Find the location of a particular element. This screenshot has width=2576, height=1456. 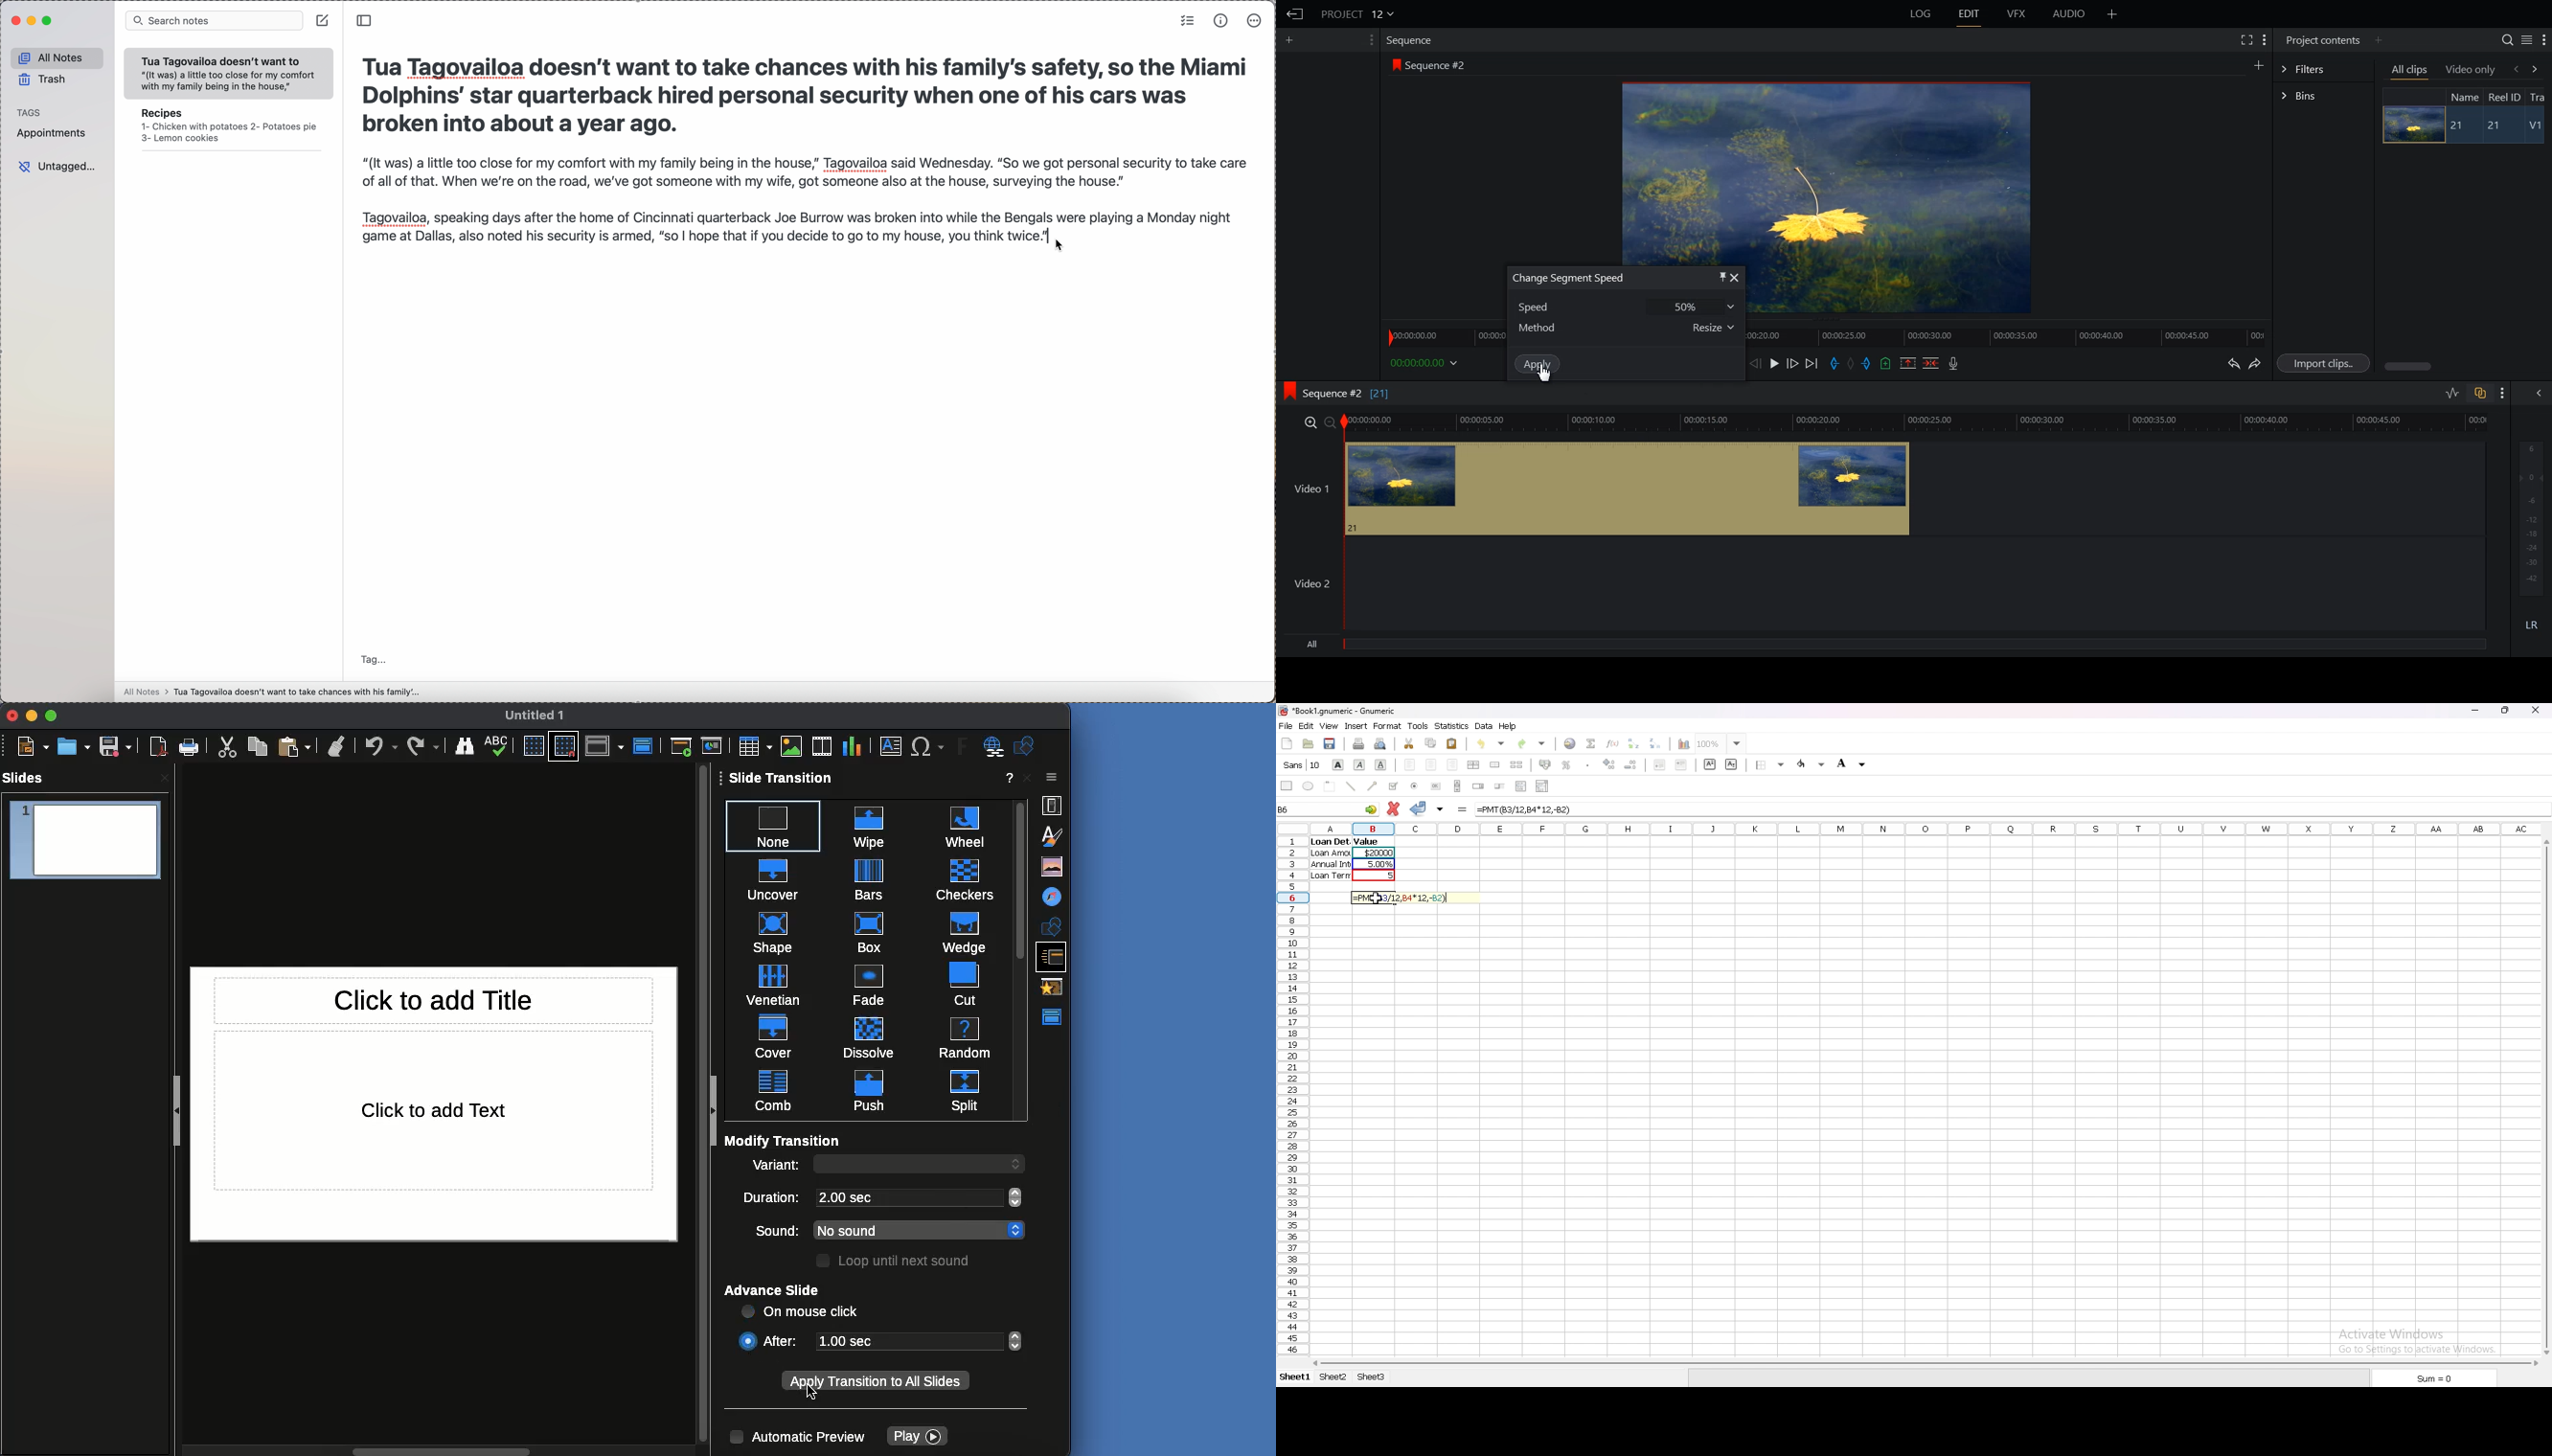

tag is located at coordinates (370, 660).